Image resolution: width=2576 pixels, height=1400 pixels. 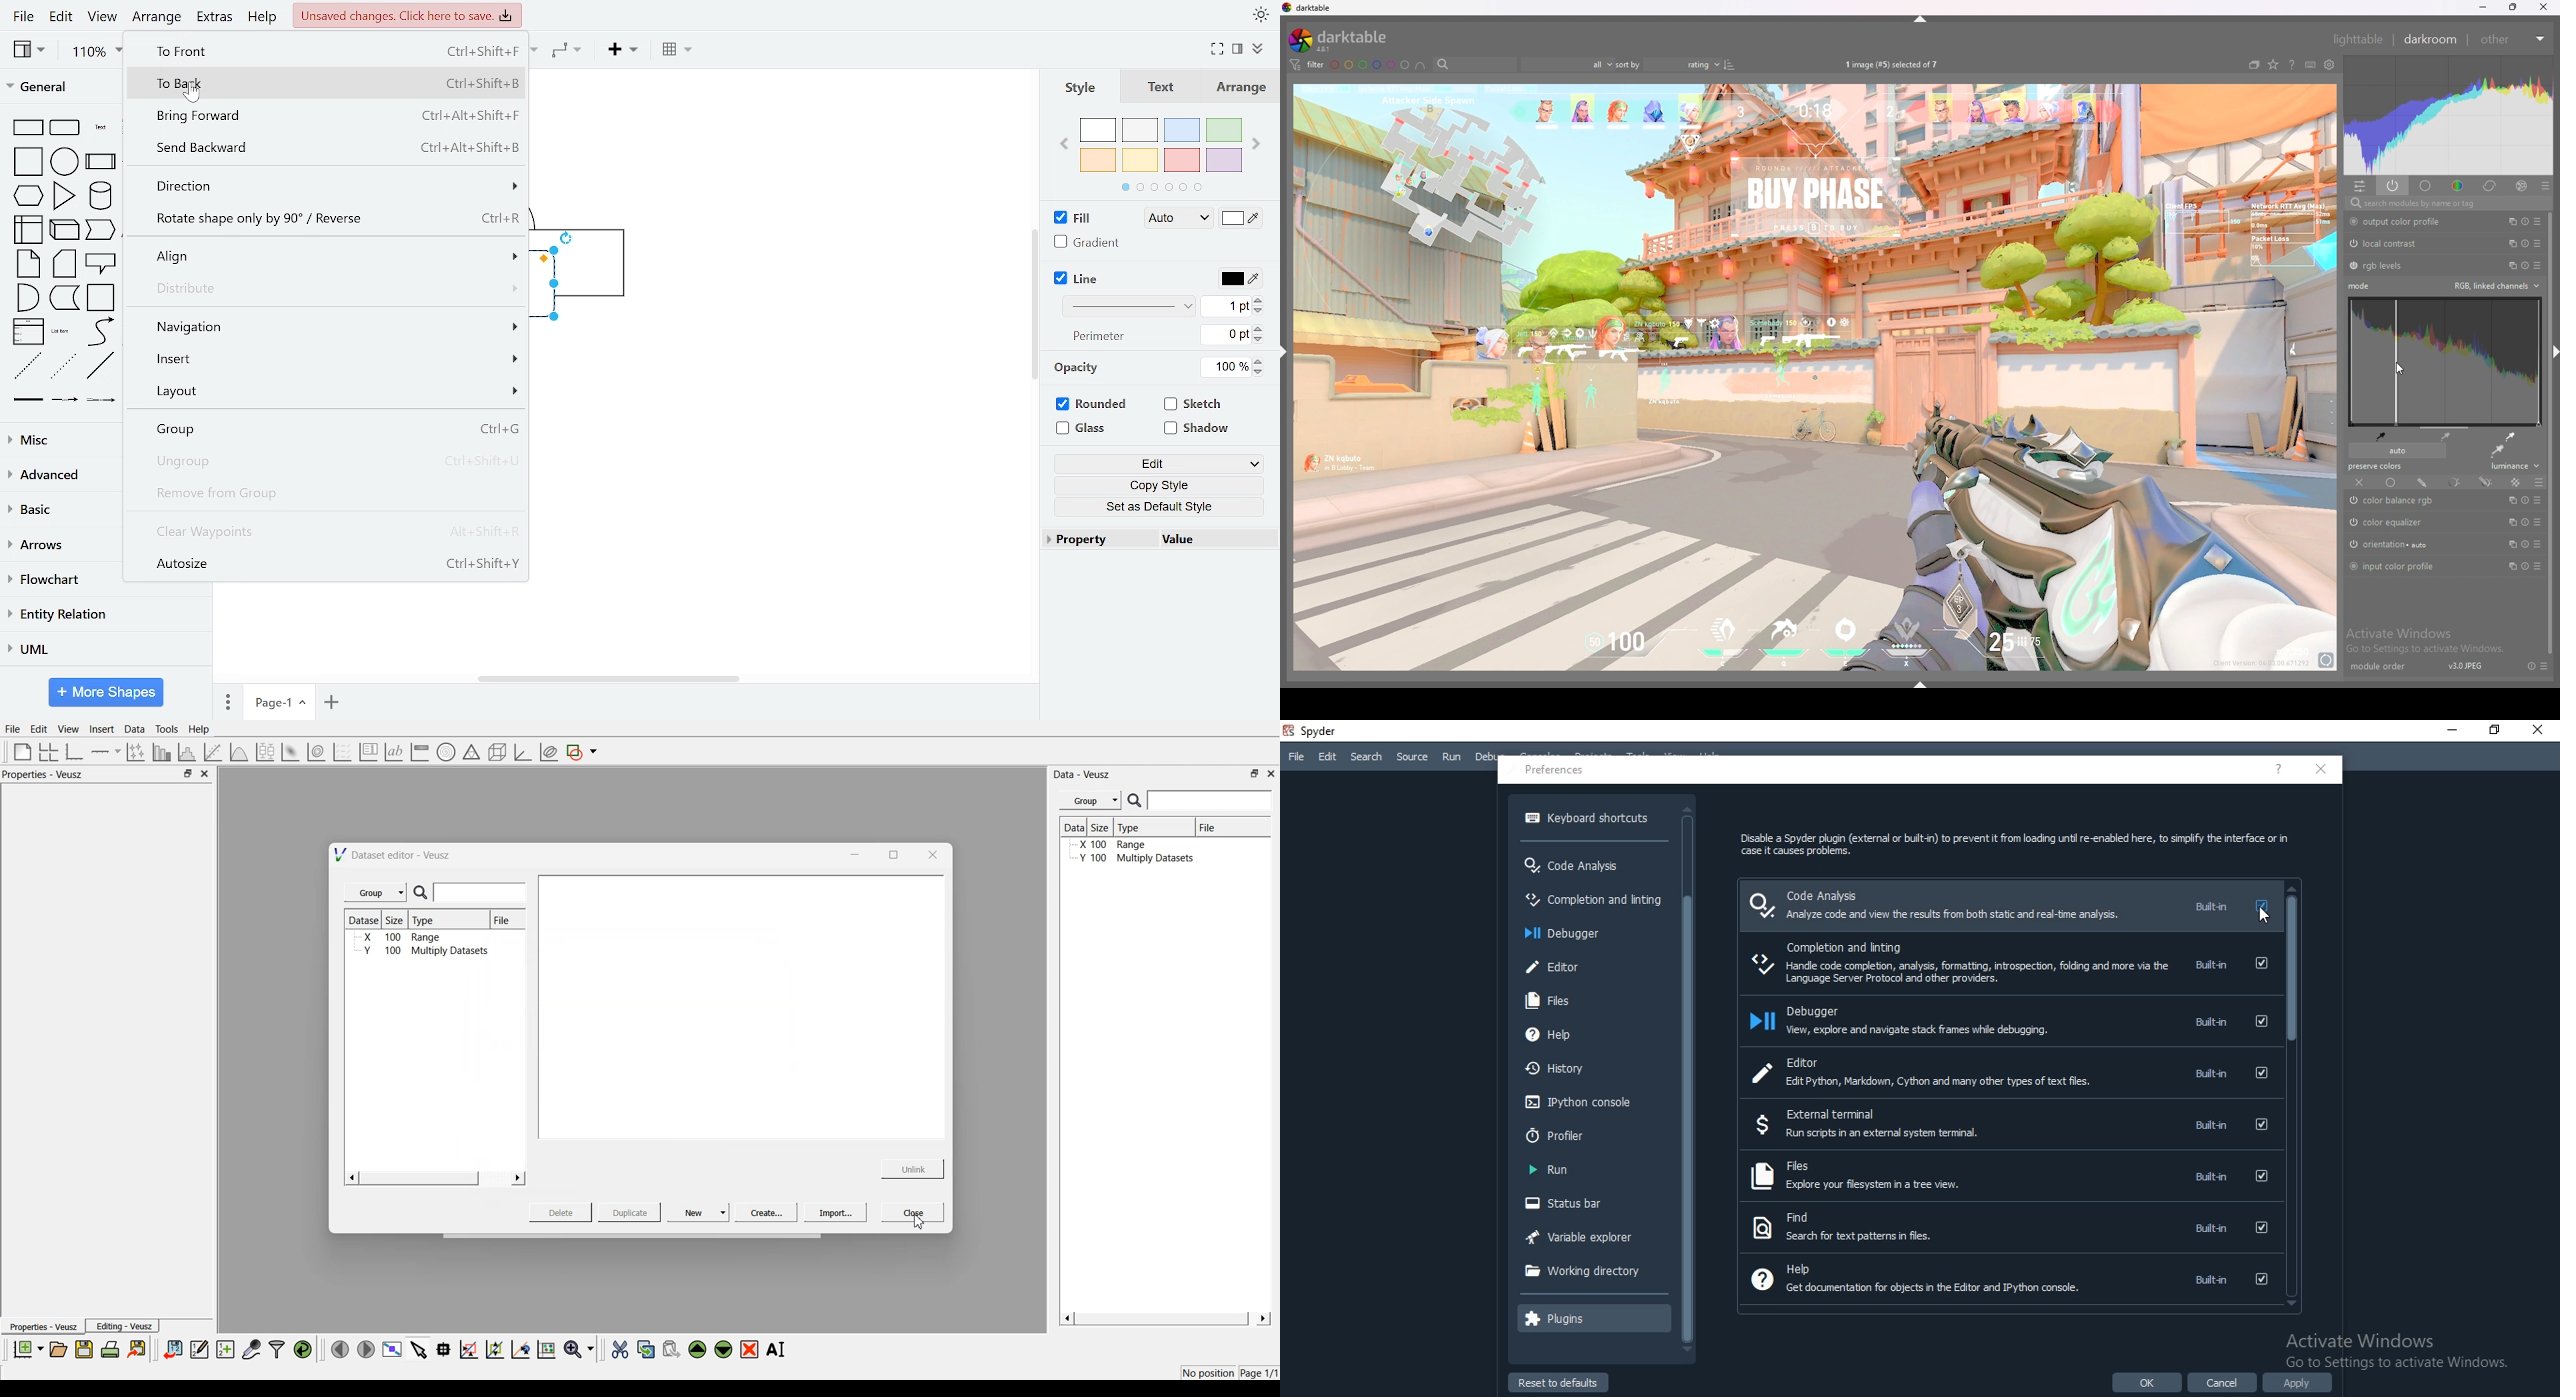 What do you see at coordinates (1261, 47) in the screenshot?
I see `collapse` at bounding box center [1261, 47].